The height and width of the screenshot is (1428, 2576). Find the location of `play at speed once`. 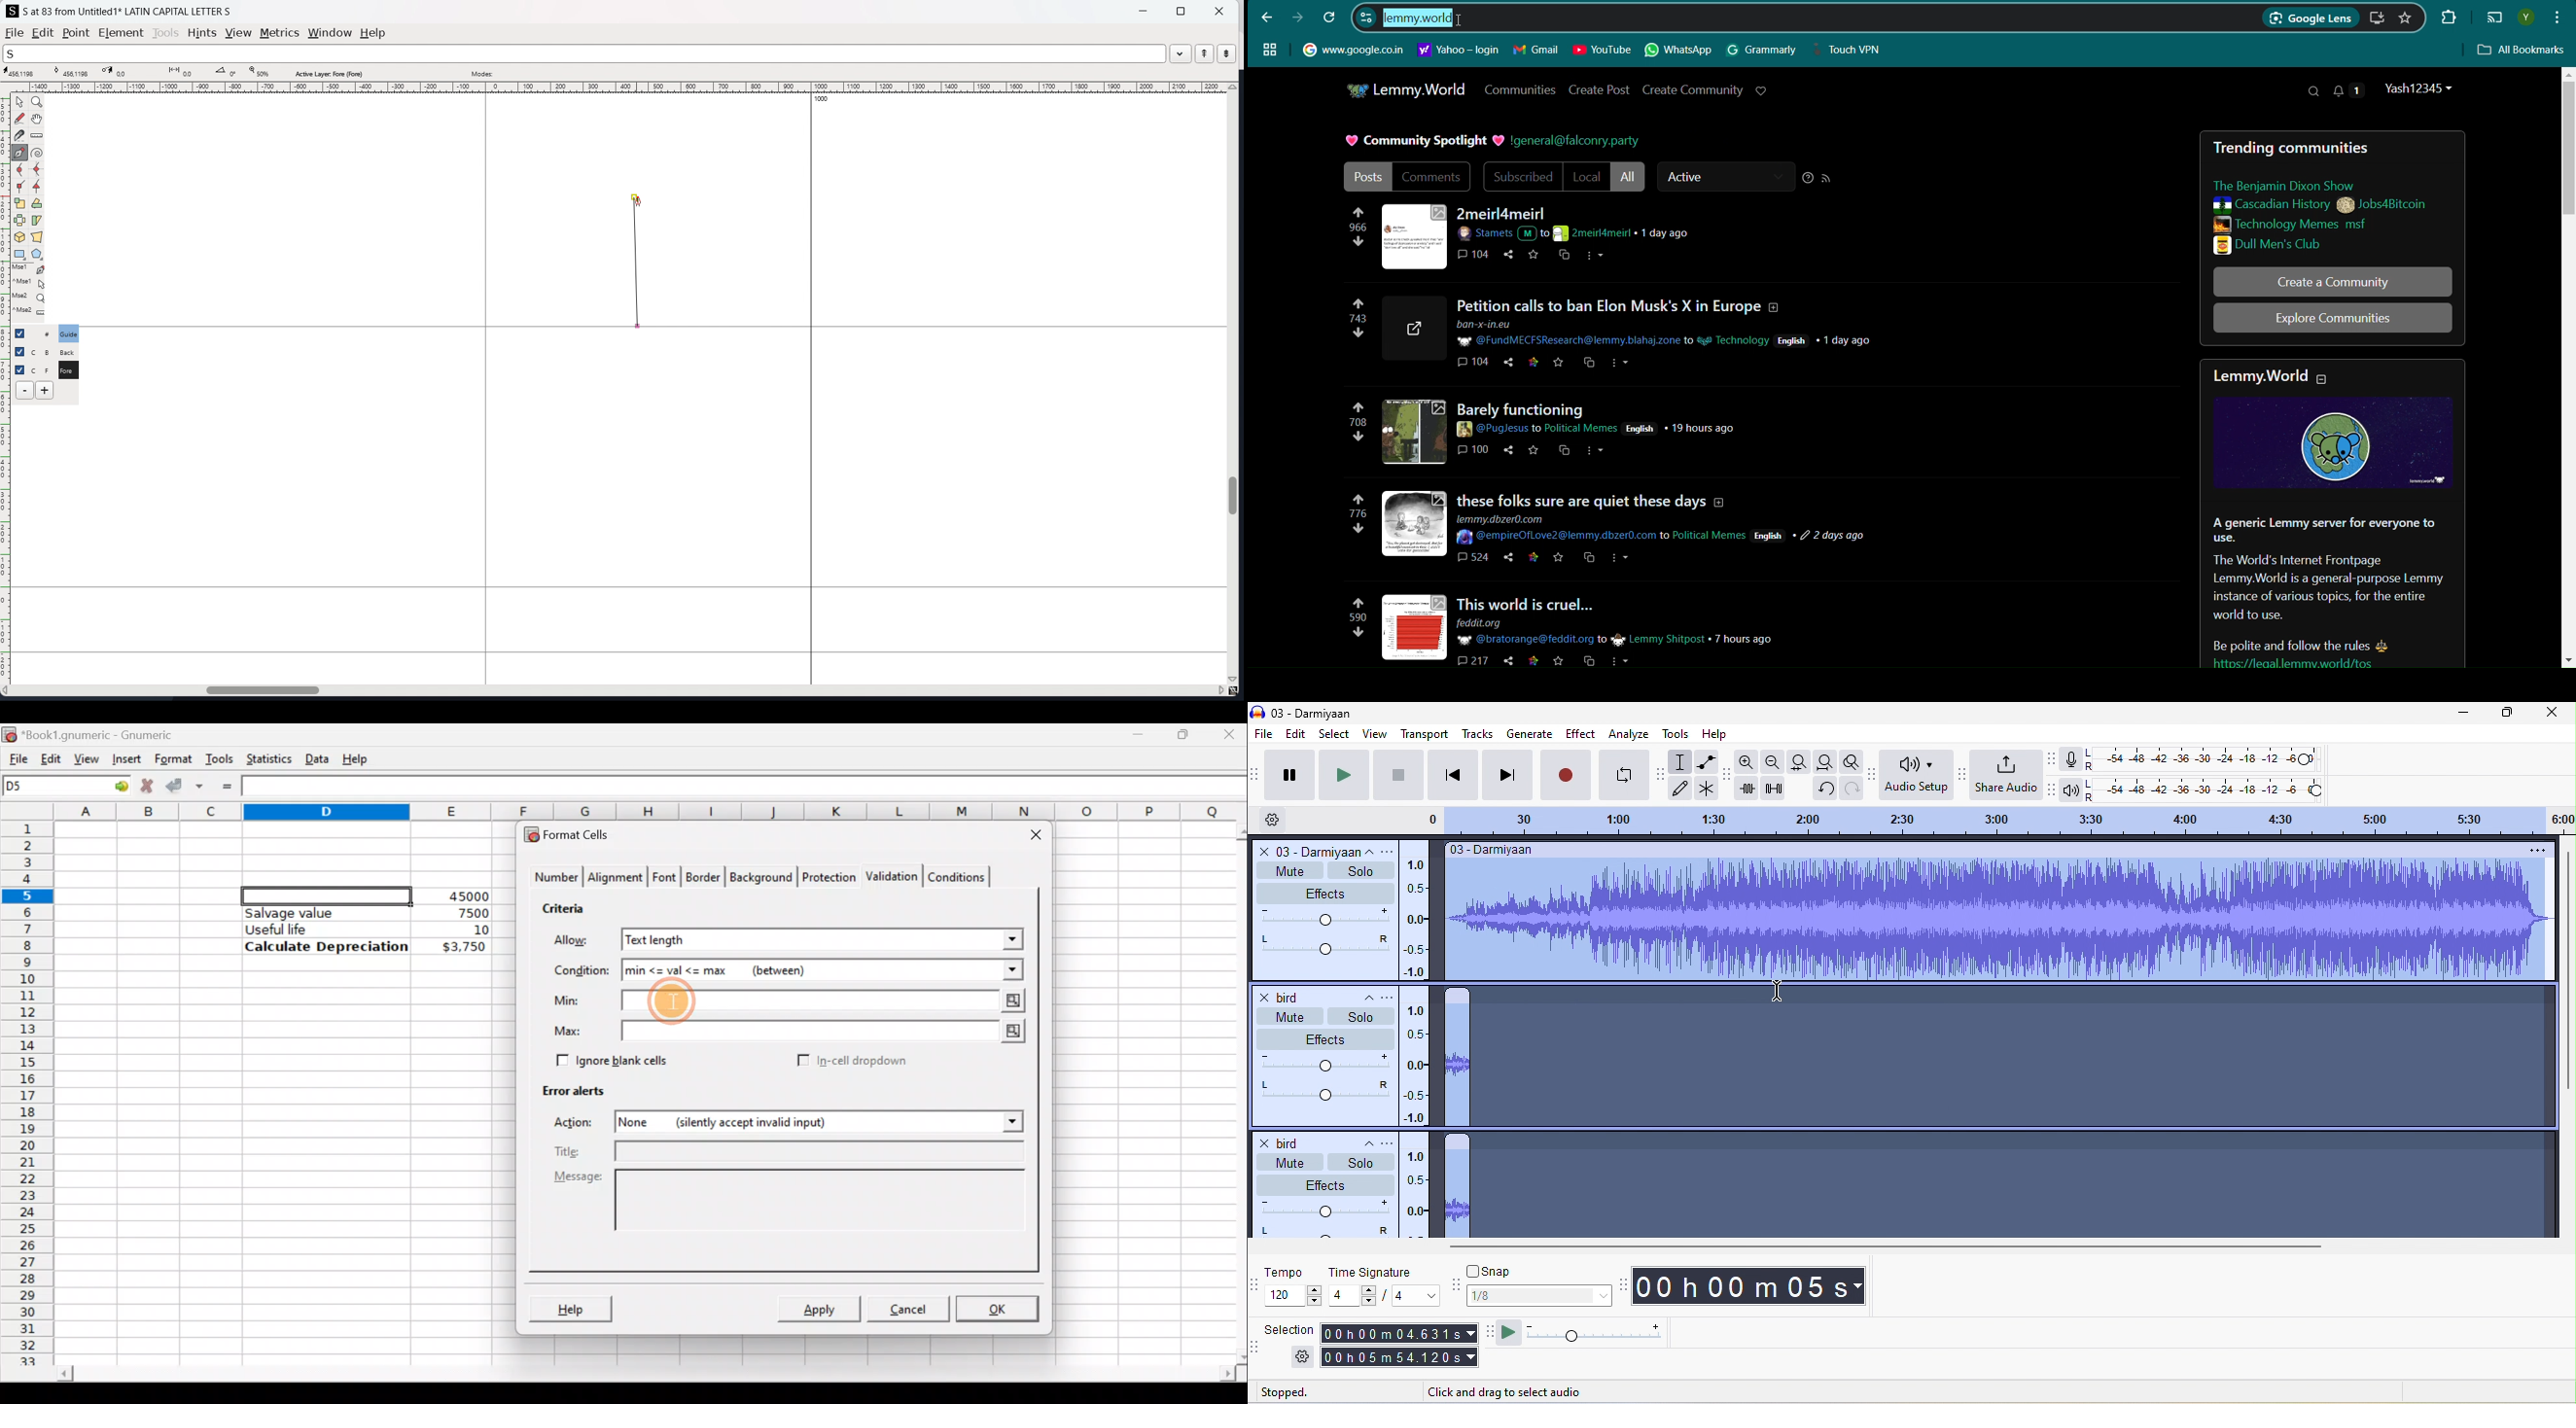

play at speed once is located at coordinates (1510, 1334).